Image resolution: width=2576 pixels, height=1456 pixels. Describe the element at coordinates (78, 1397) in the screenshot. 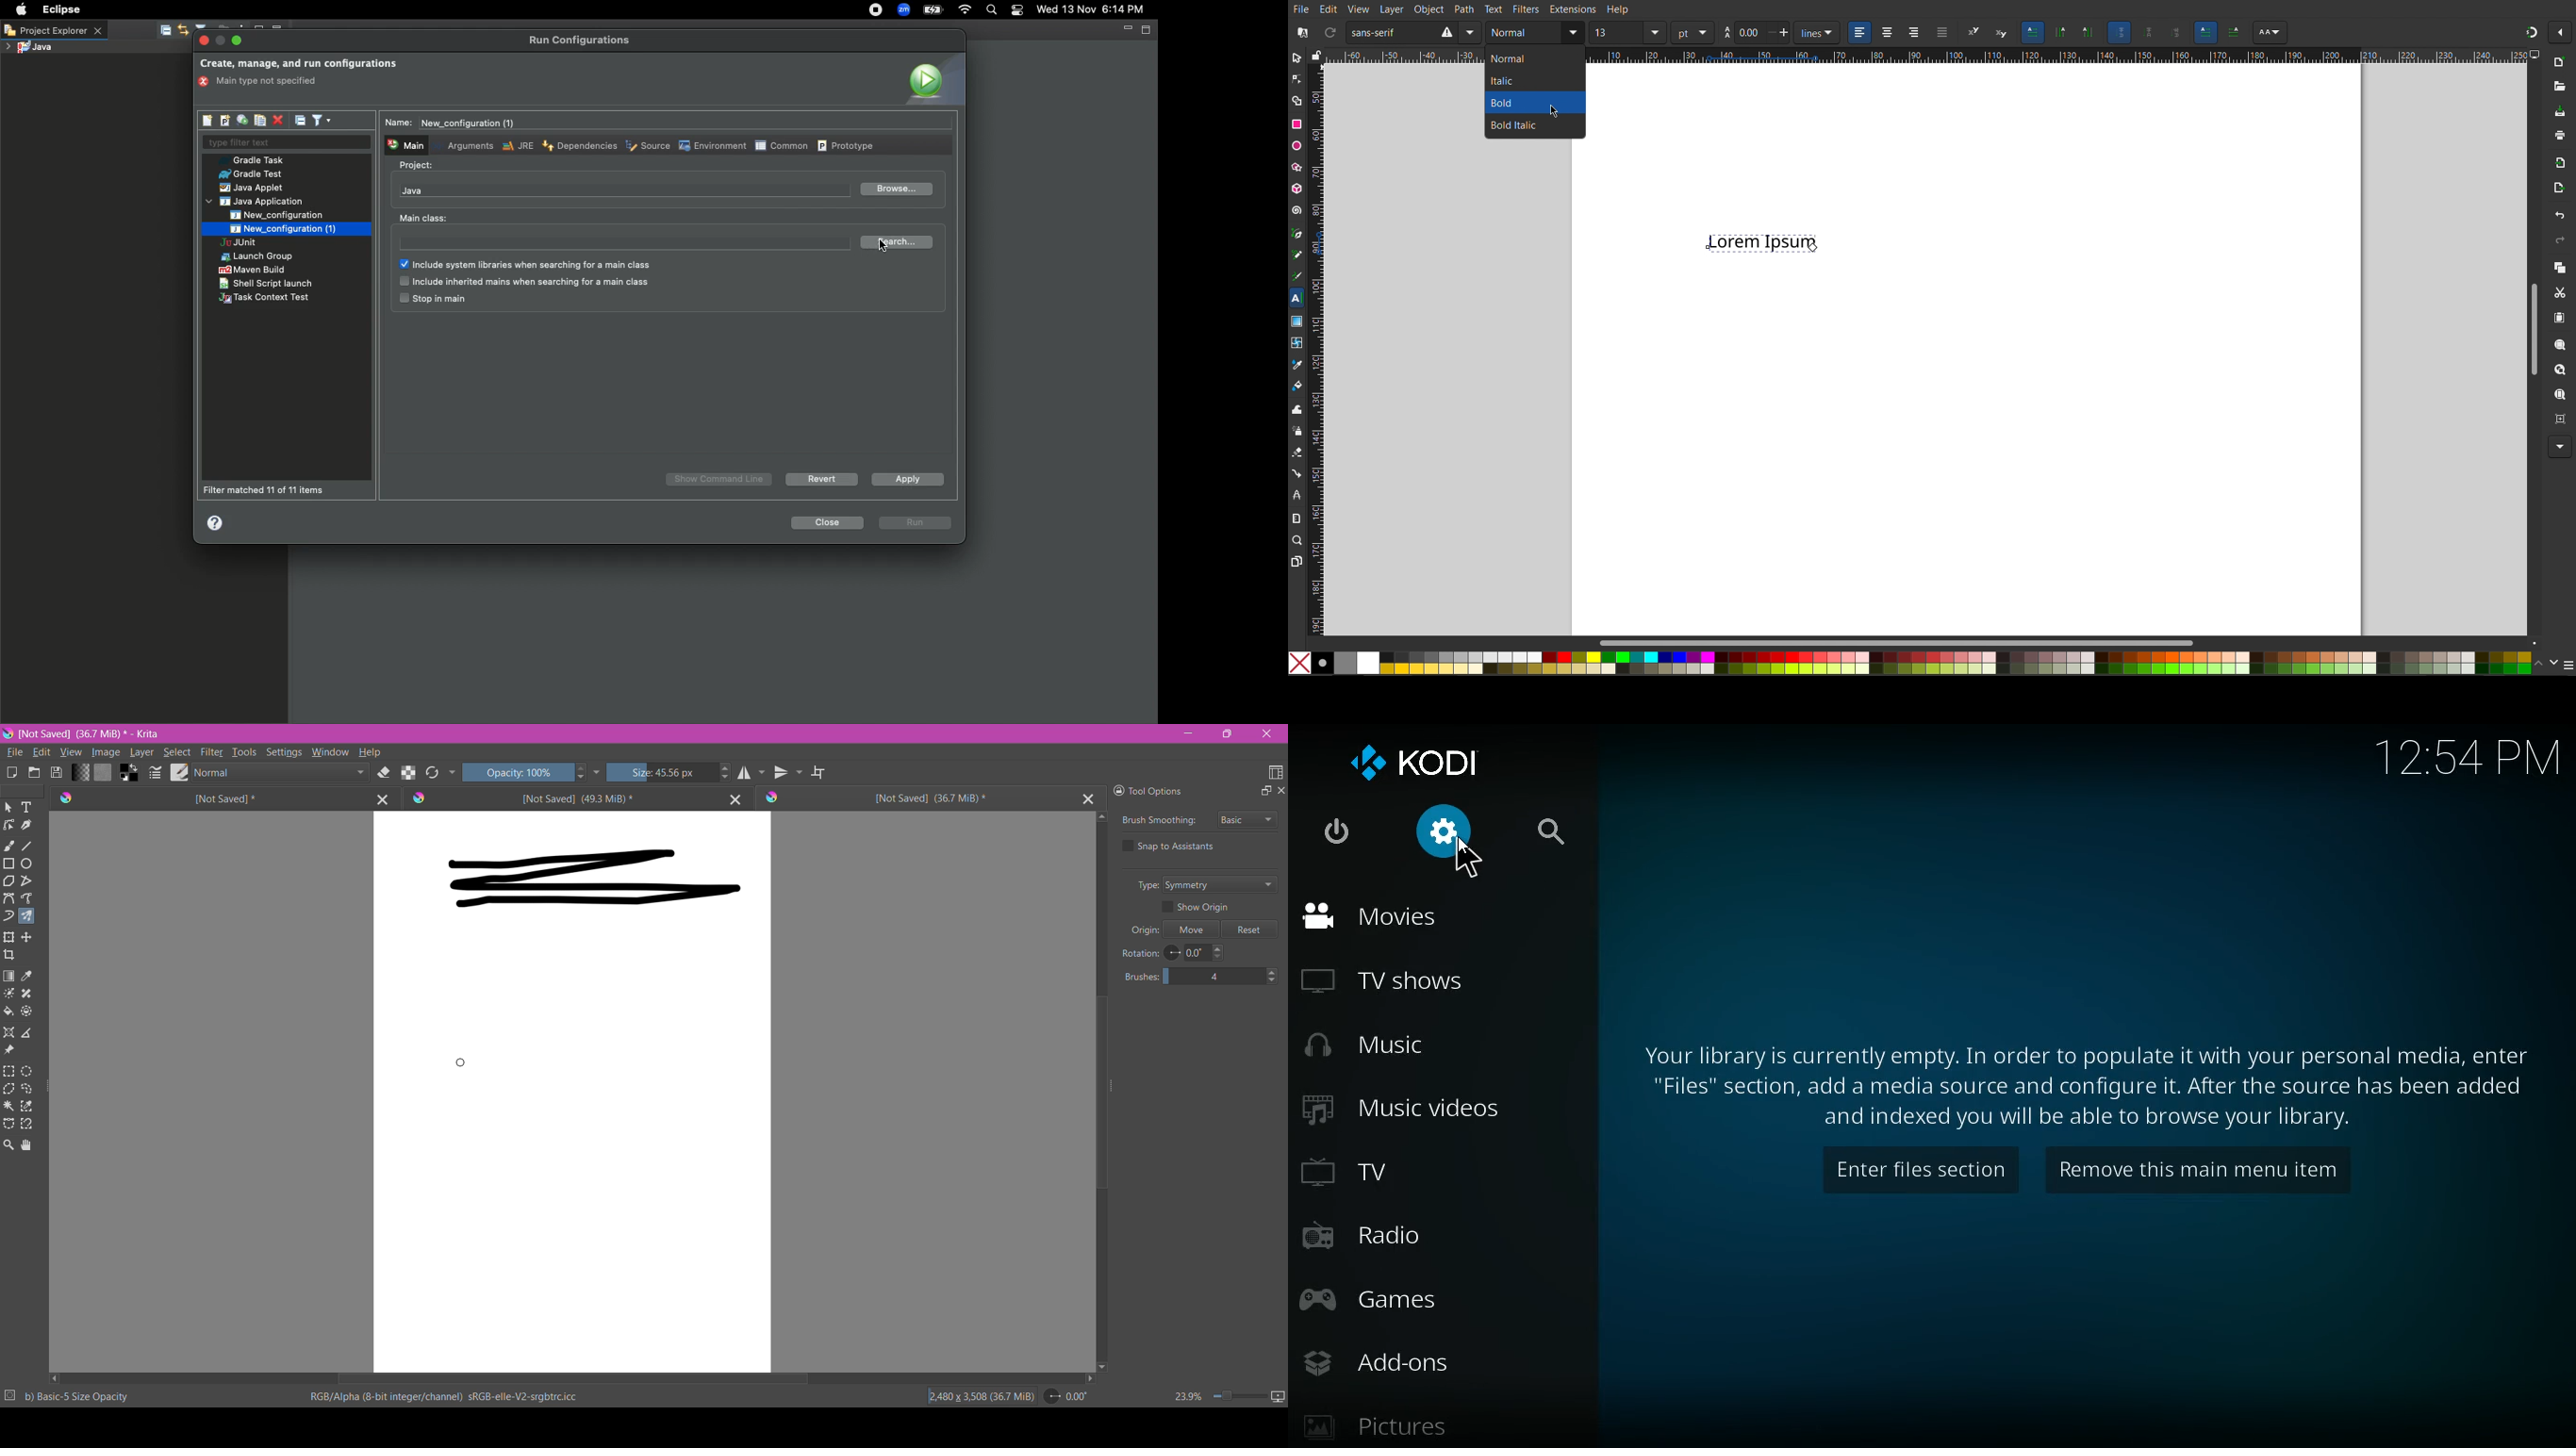

I see `Selected Brush Preset` at that location.